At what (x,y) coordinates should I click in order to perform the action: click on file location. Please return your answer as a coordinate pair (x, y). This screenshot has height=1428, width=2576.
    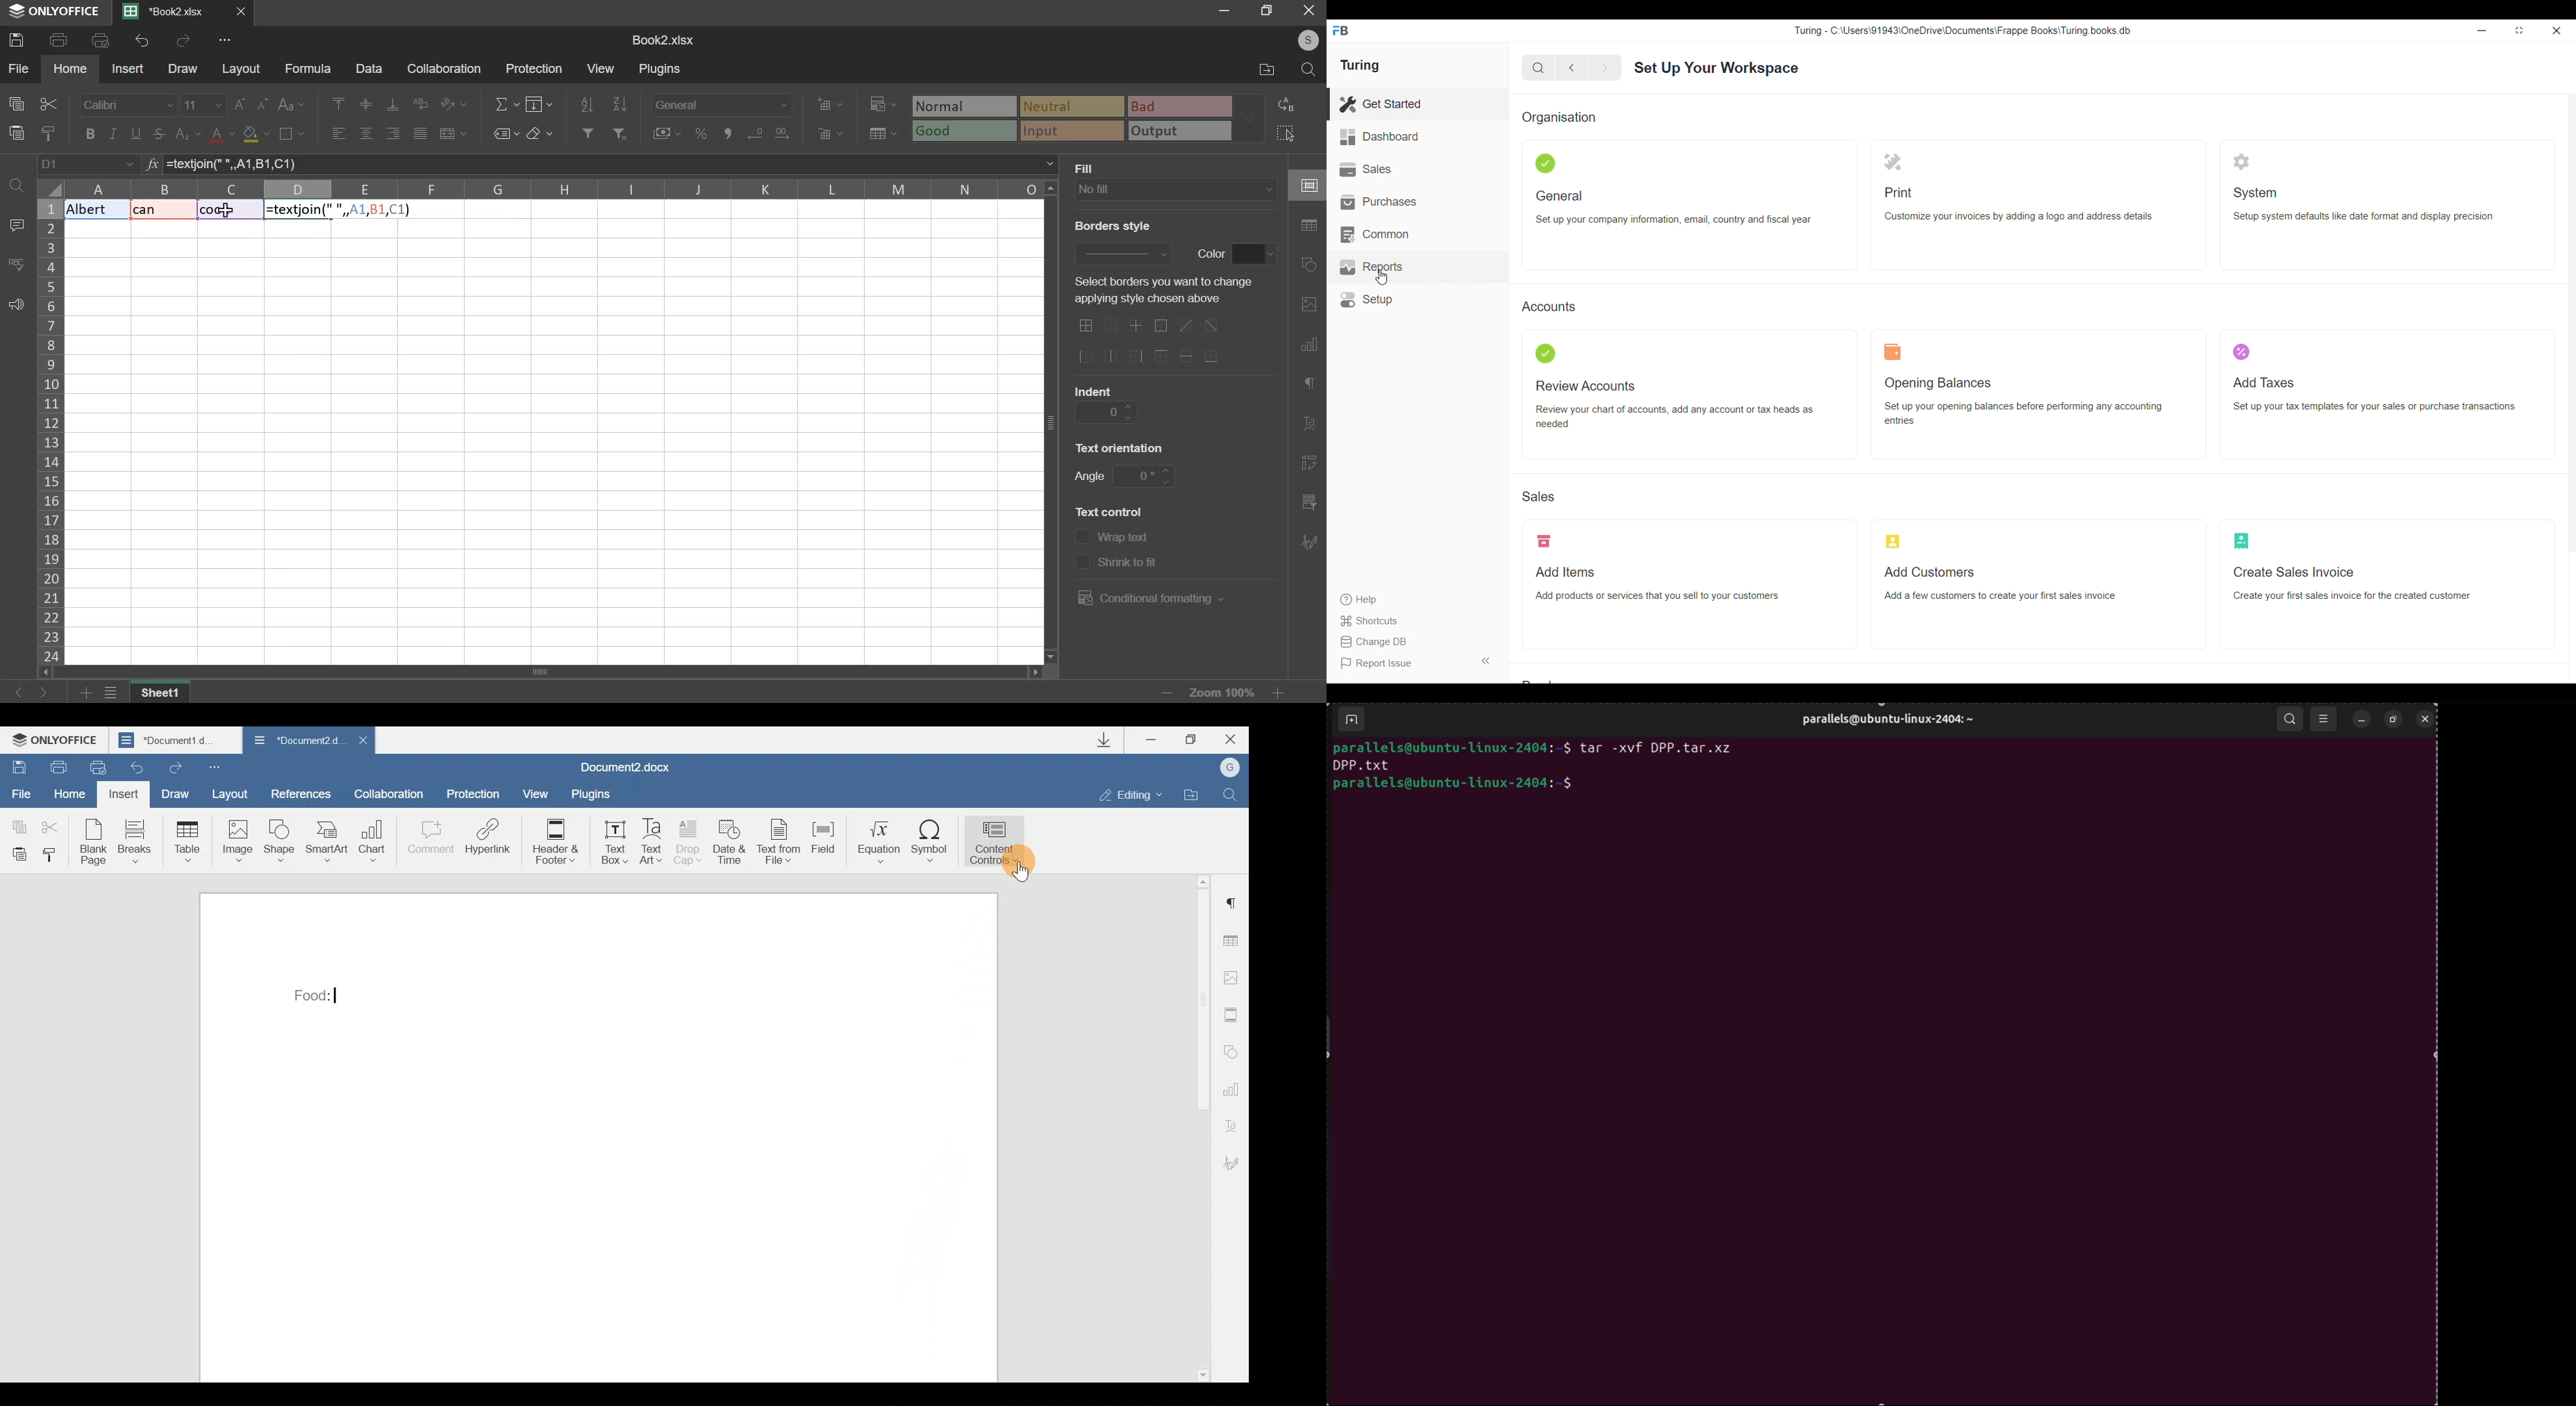
    Looking at the image, I should click on (1265, 71).